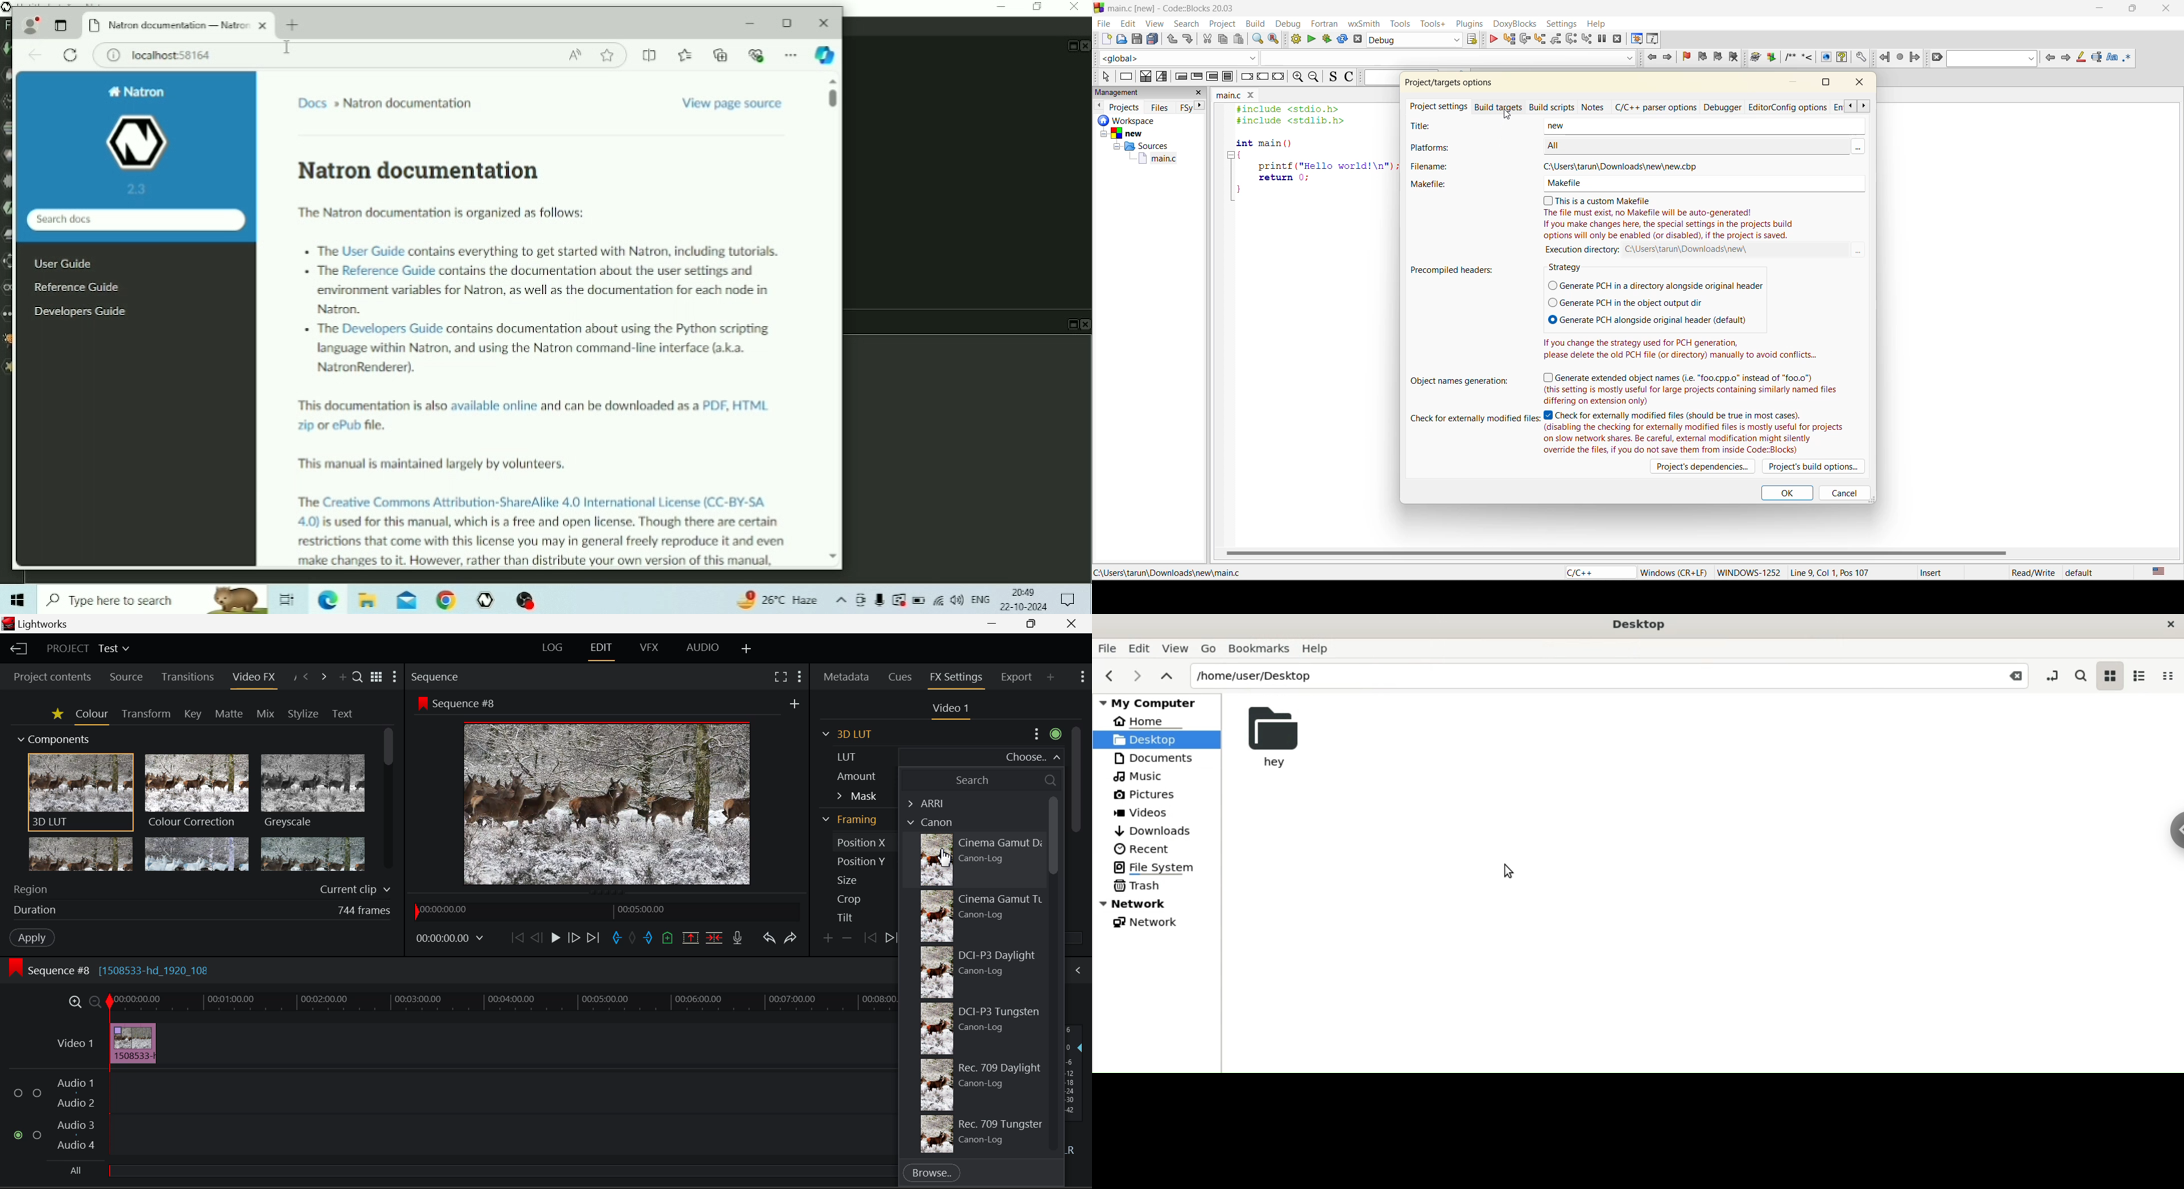 This screenshot has width=2184, height=1204. I want to click on edit, so click(1128, 23).